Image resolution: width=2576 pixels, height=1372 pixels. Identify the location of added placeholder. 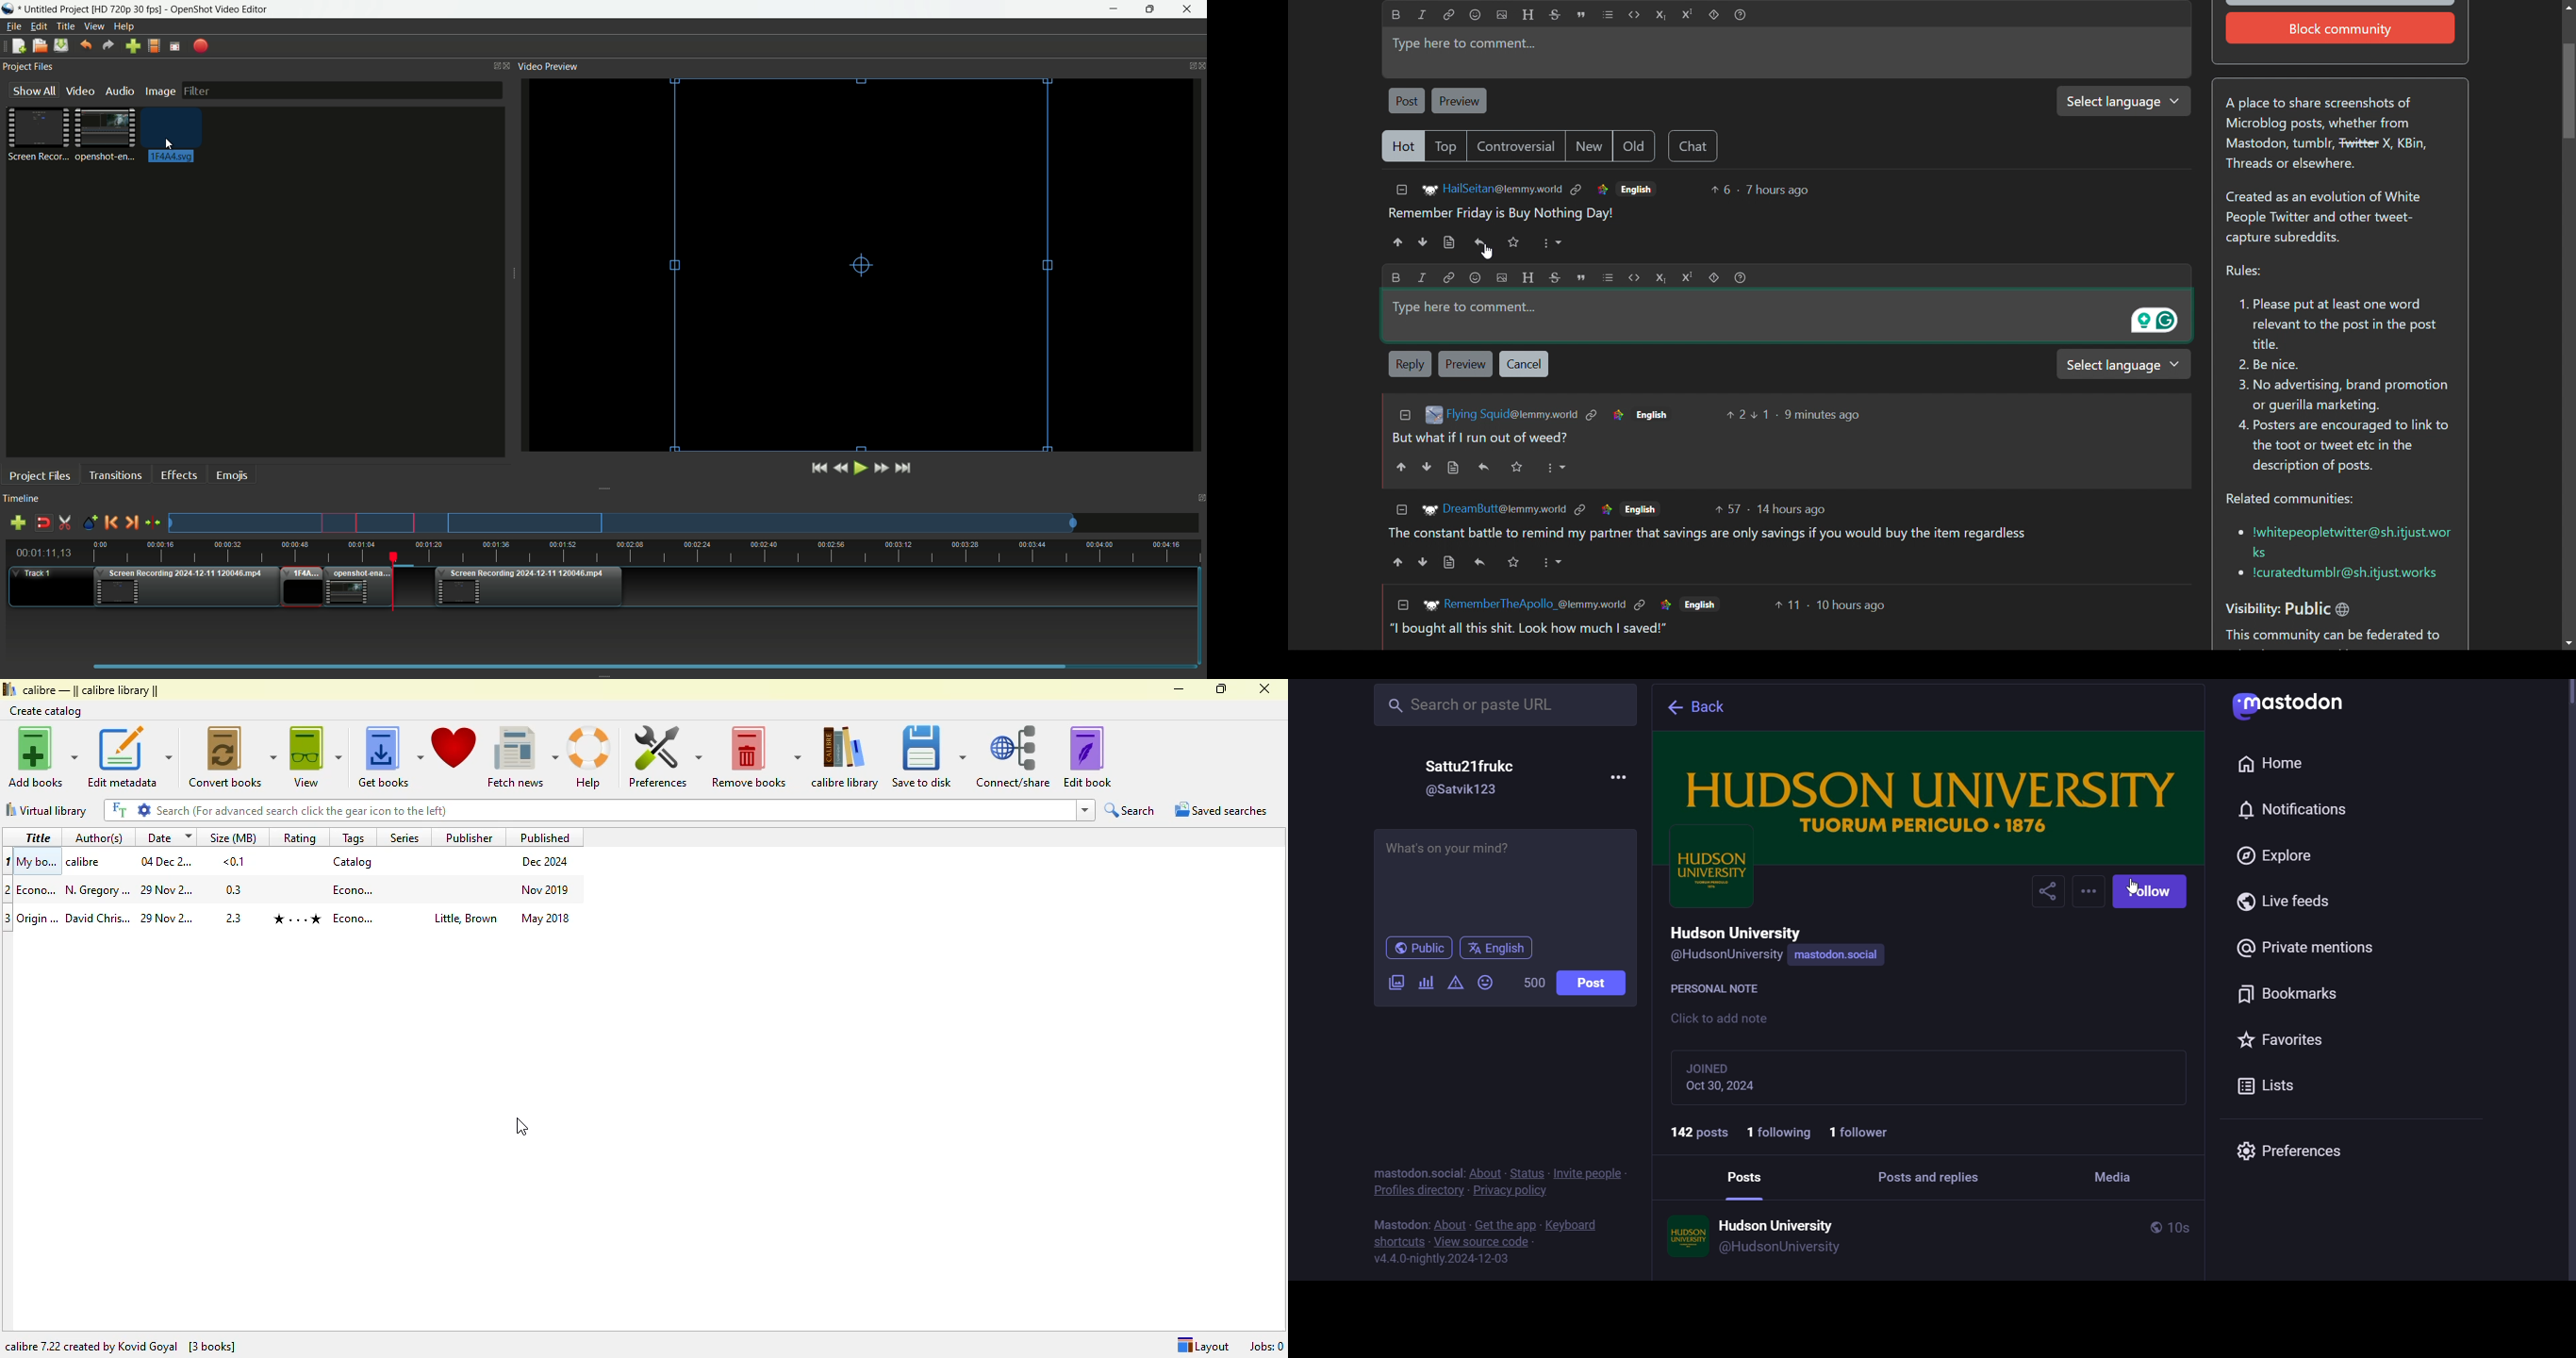
(301, 588).